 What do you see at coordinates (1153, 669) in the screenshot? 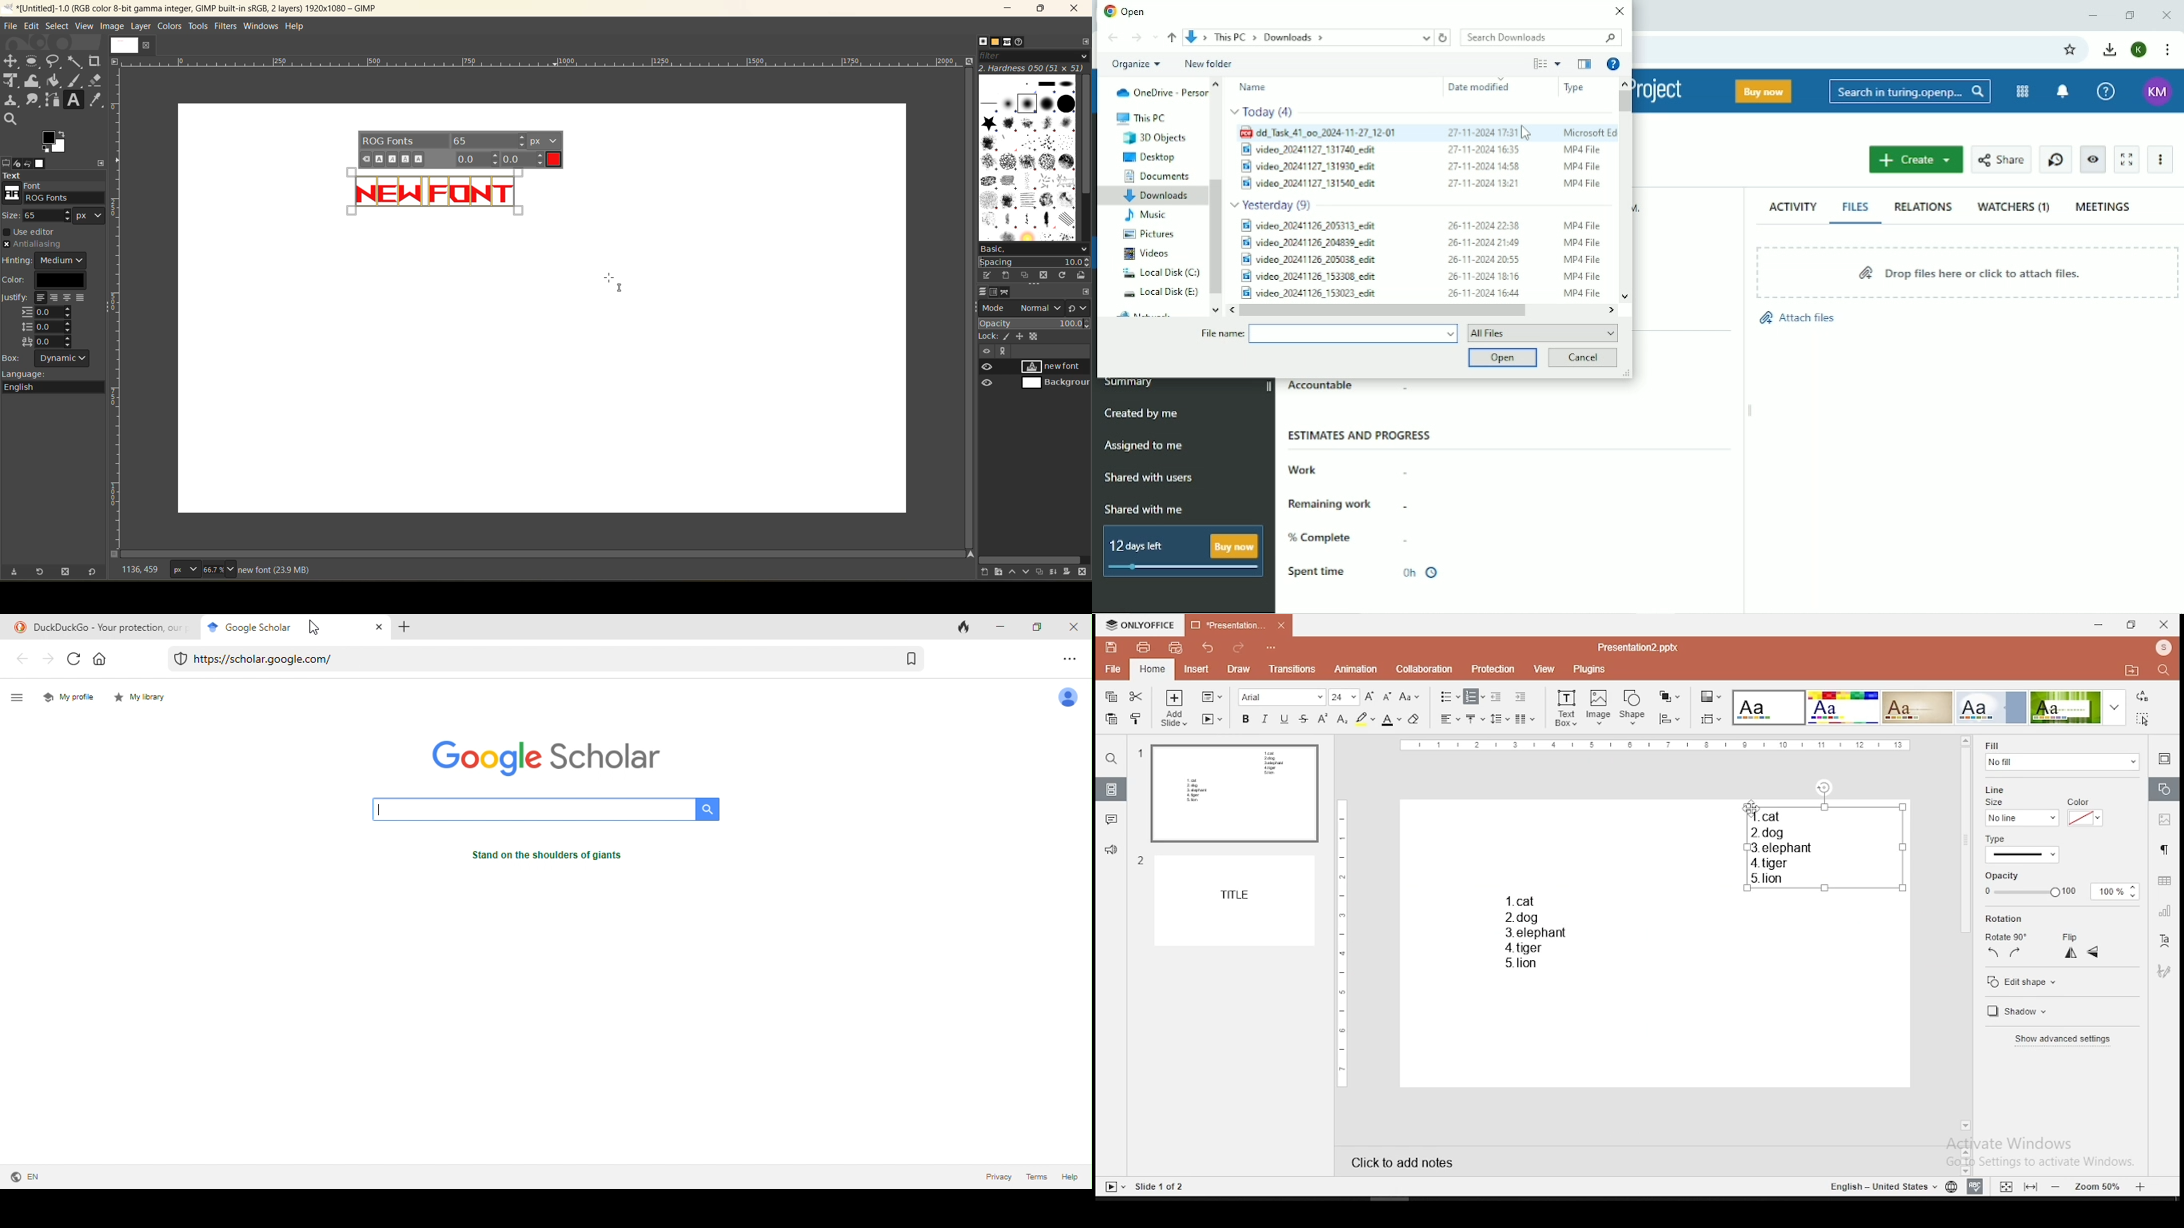
I see `home` at bounding box center [1153, 669].